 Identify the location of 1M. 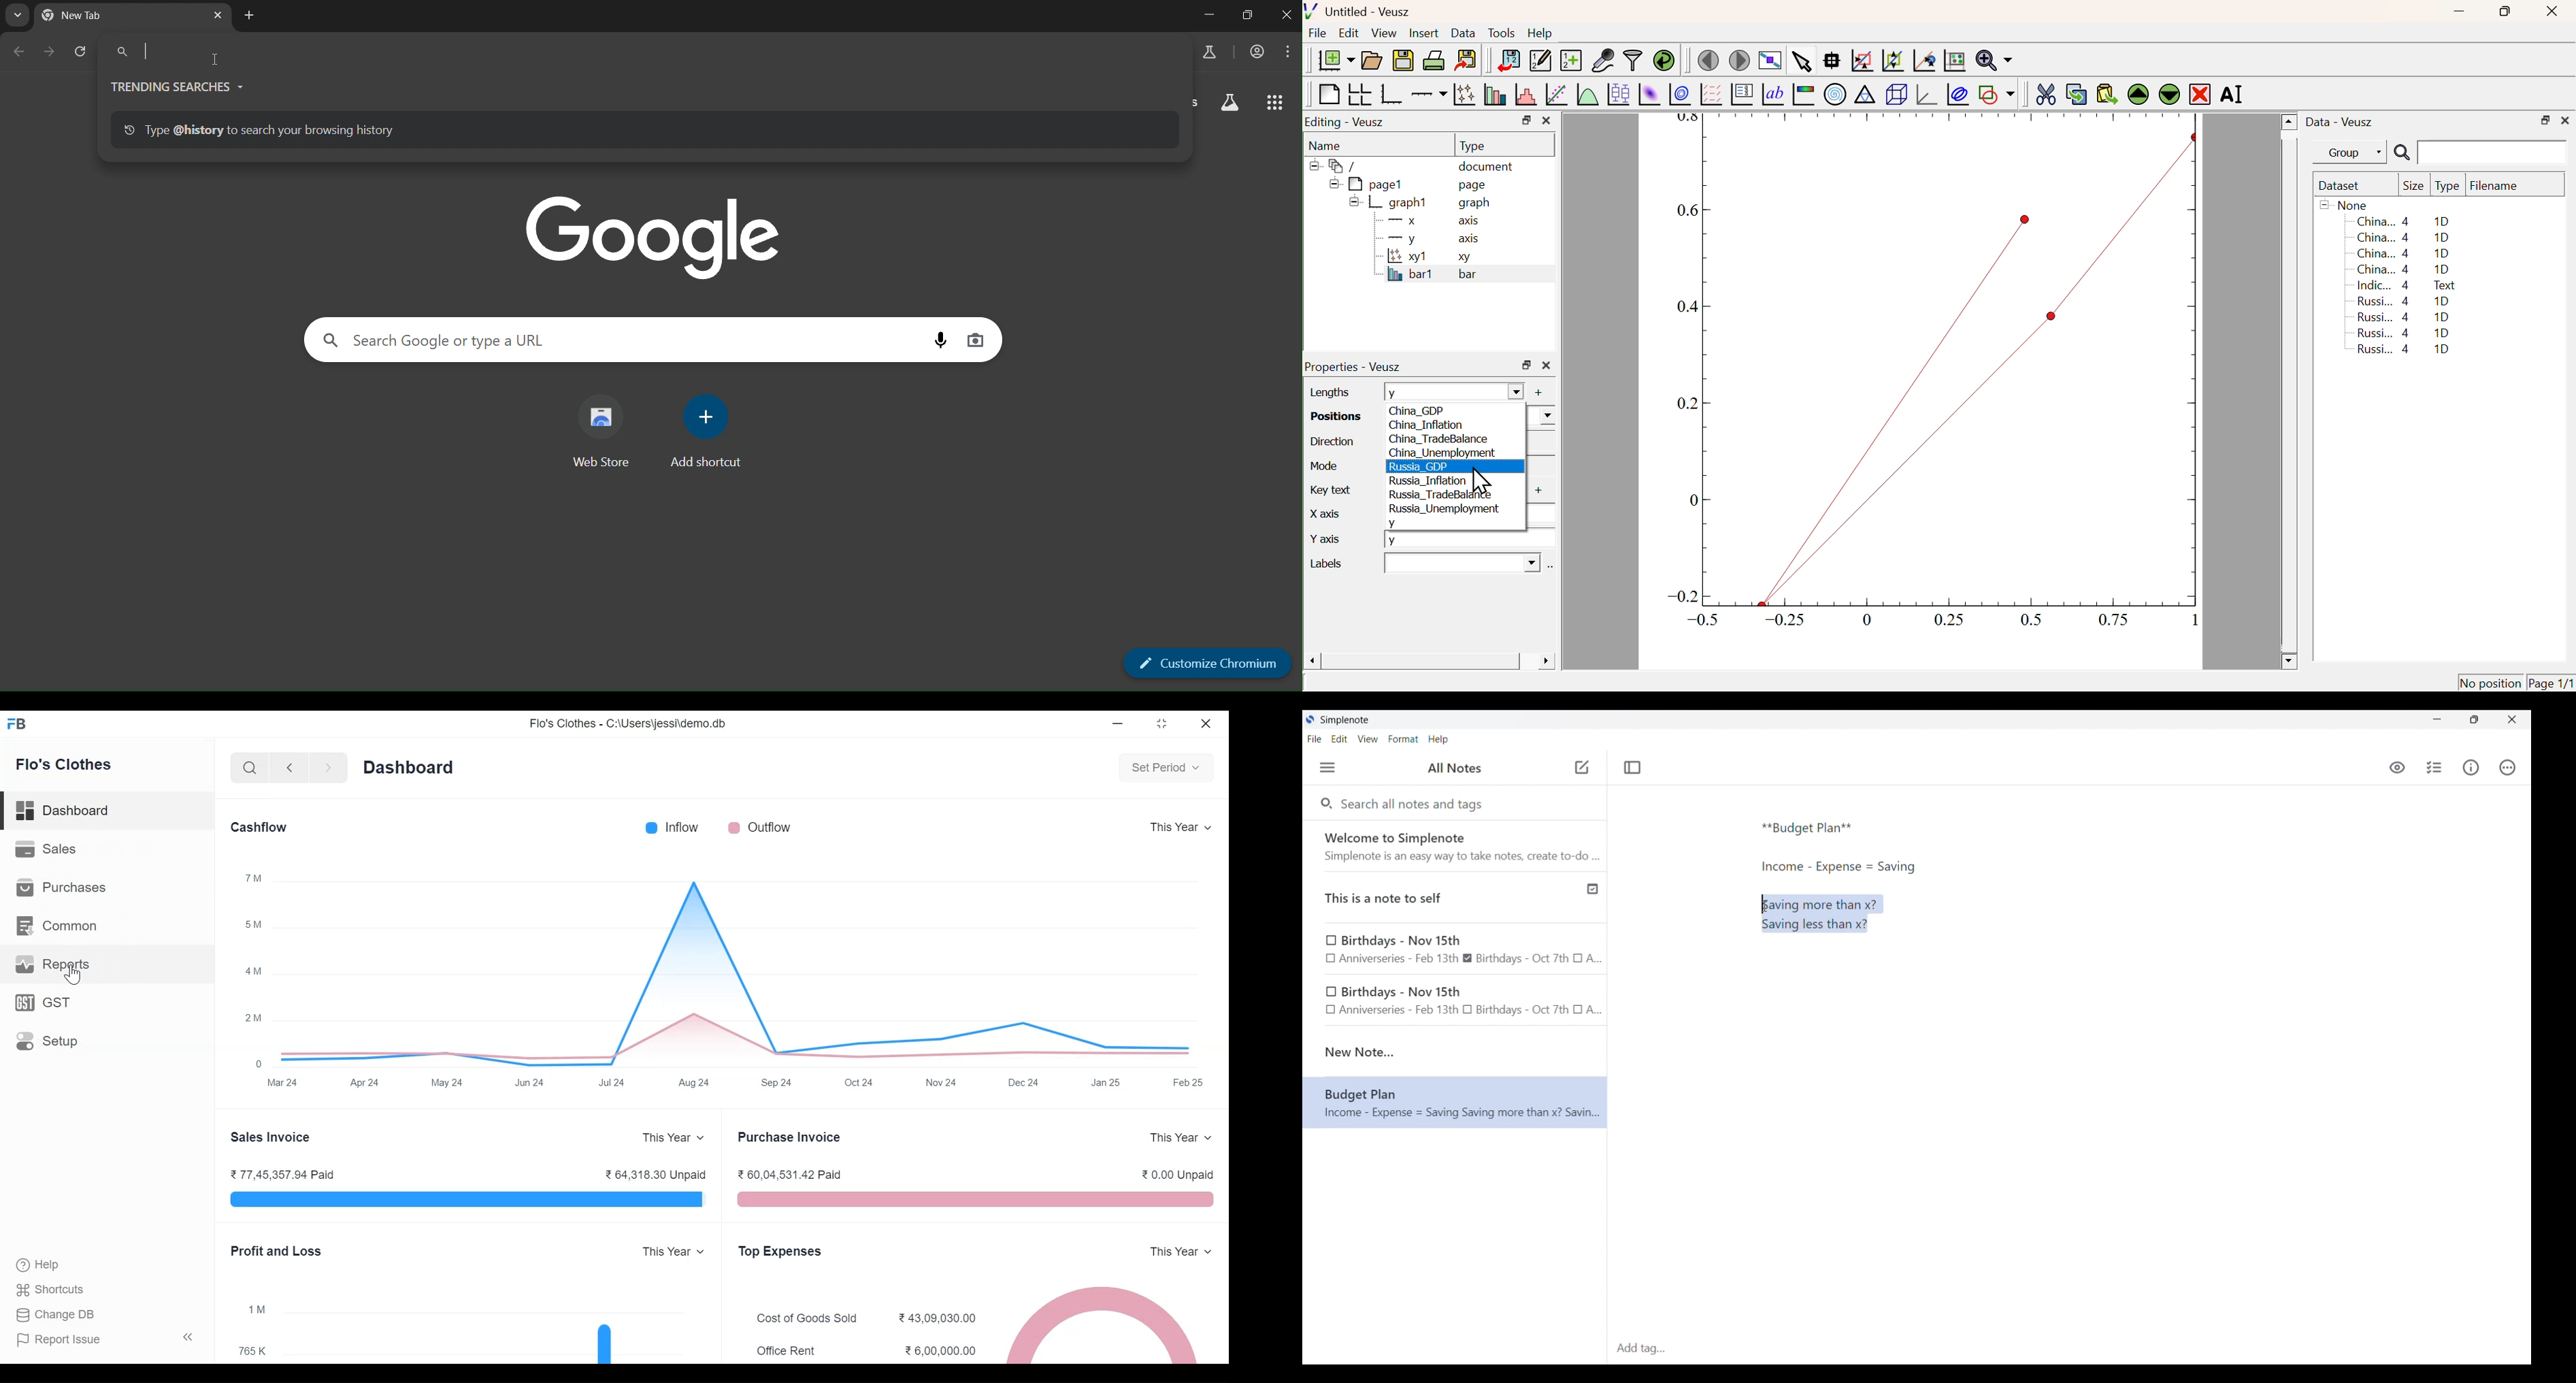
(258, 1308).